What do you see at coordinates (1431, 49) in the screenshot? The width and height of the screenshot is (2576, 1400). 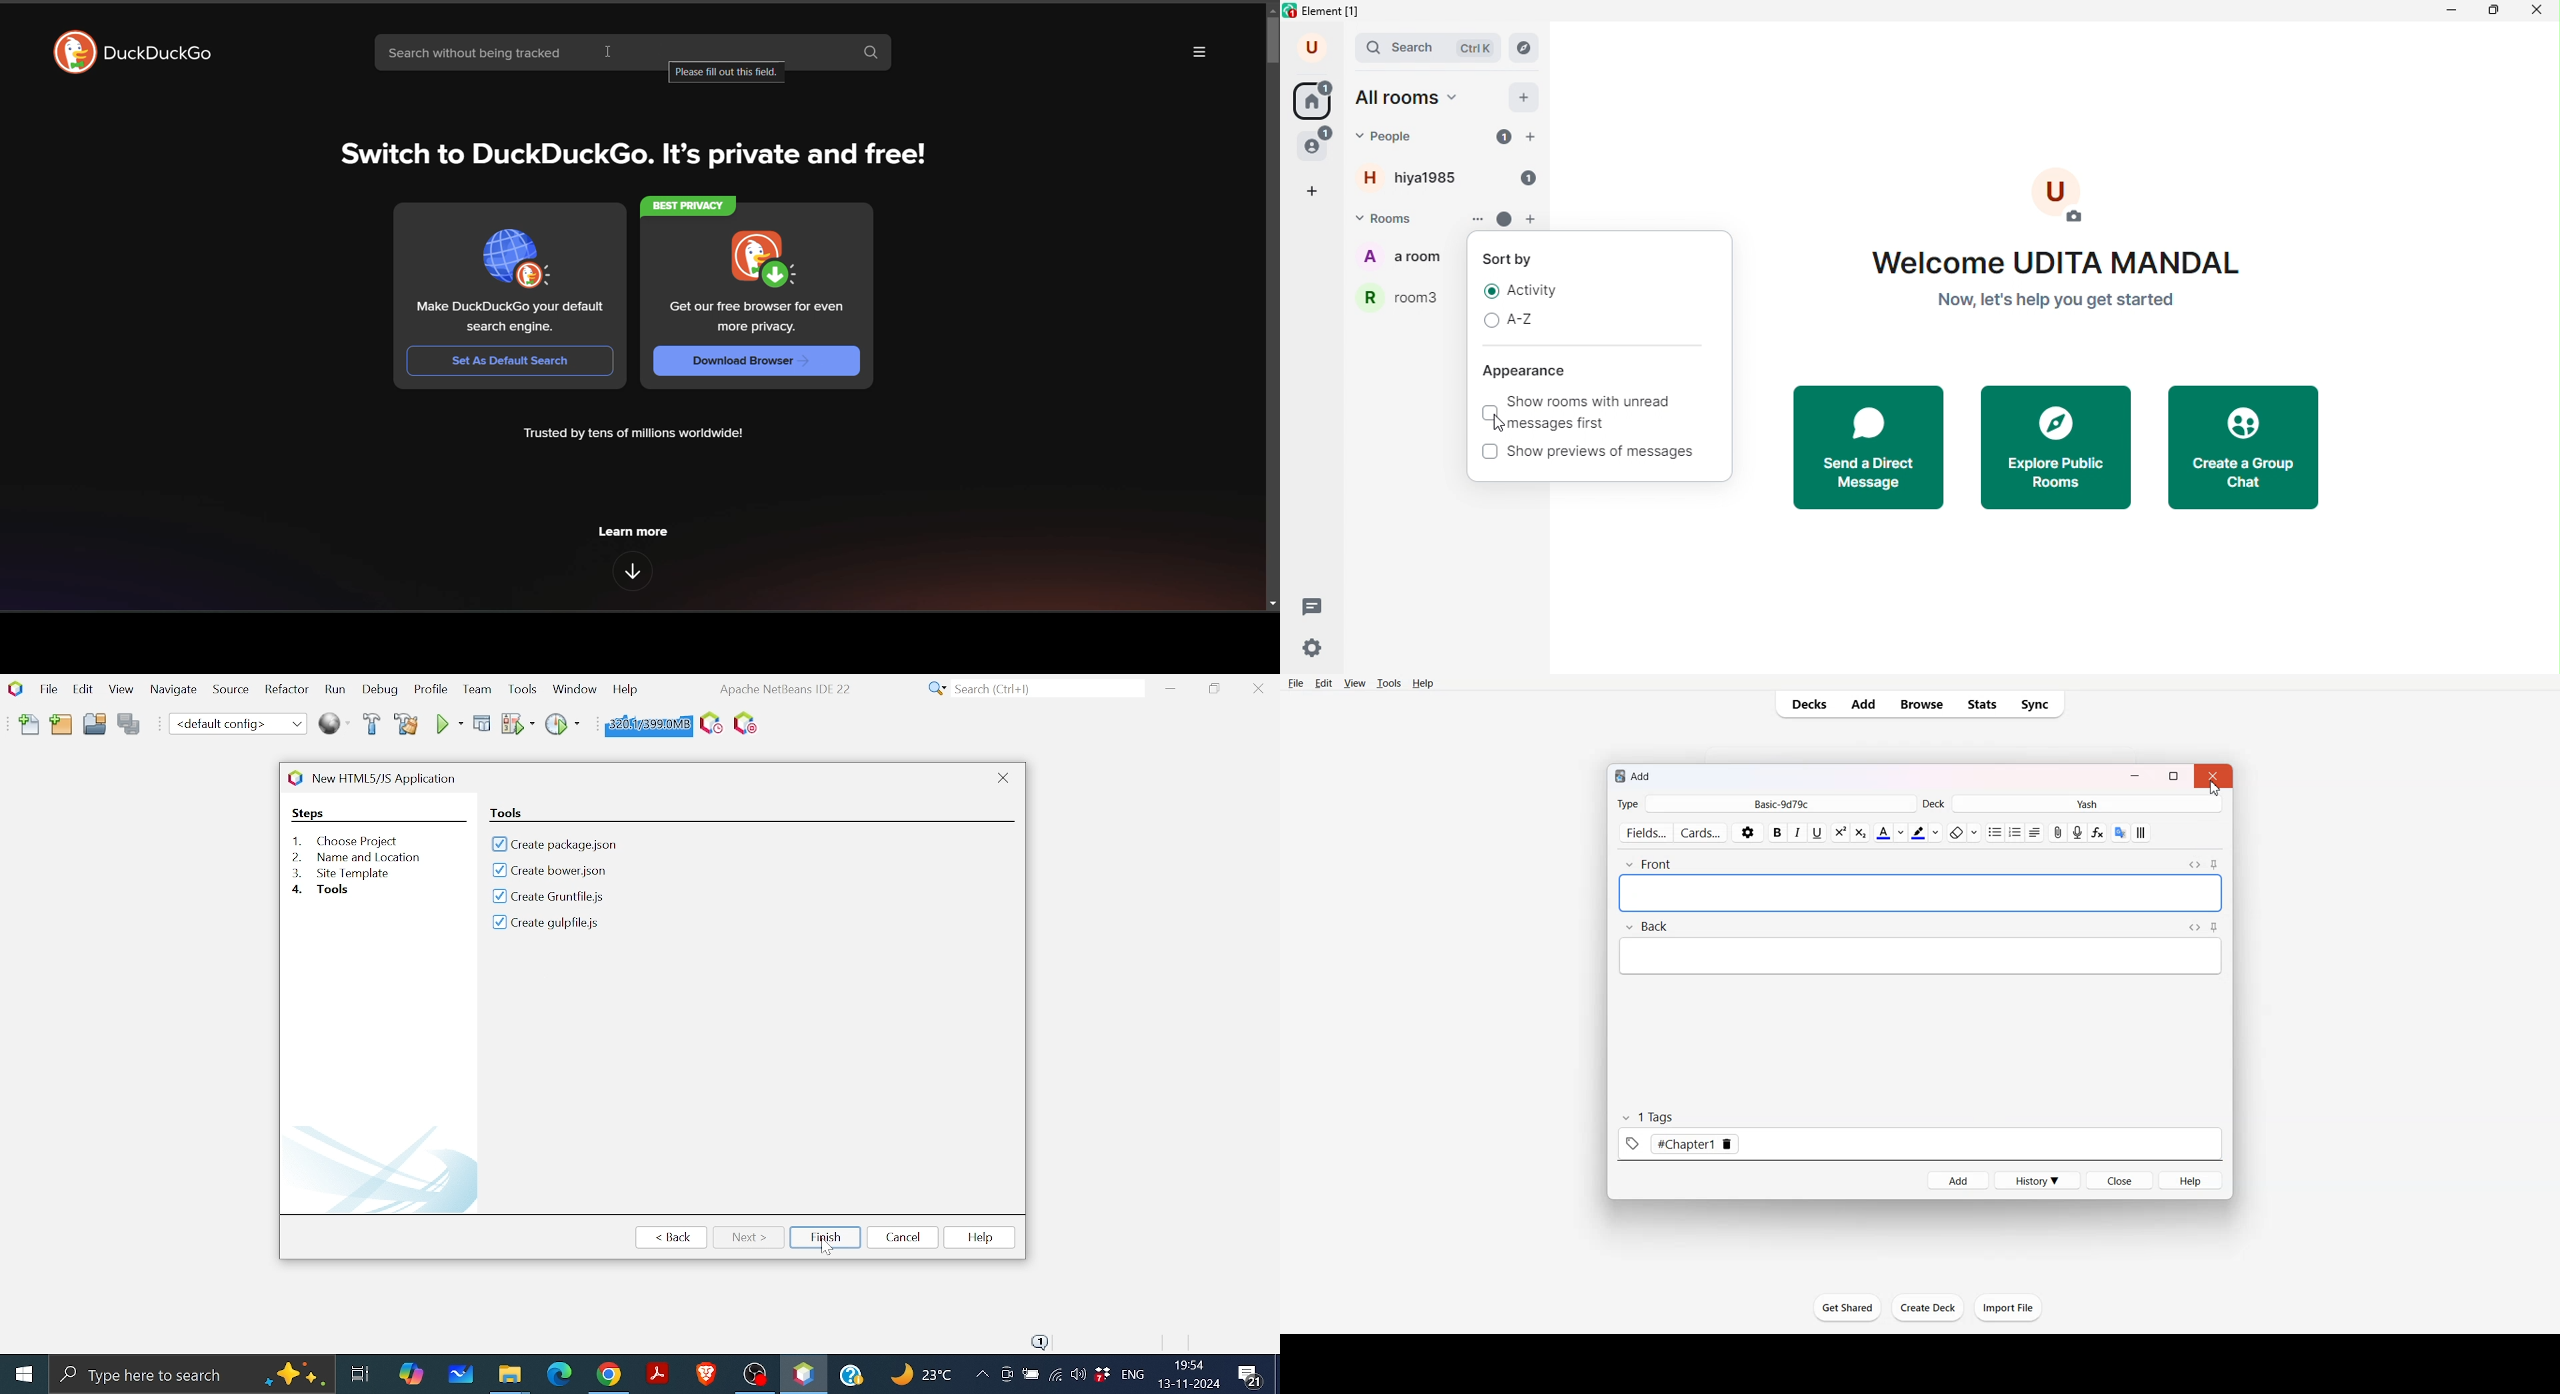 I see `search bar` at bounding box center [1431, 49].